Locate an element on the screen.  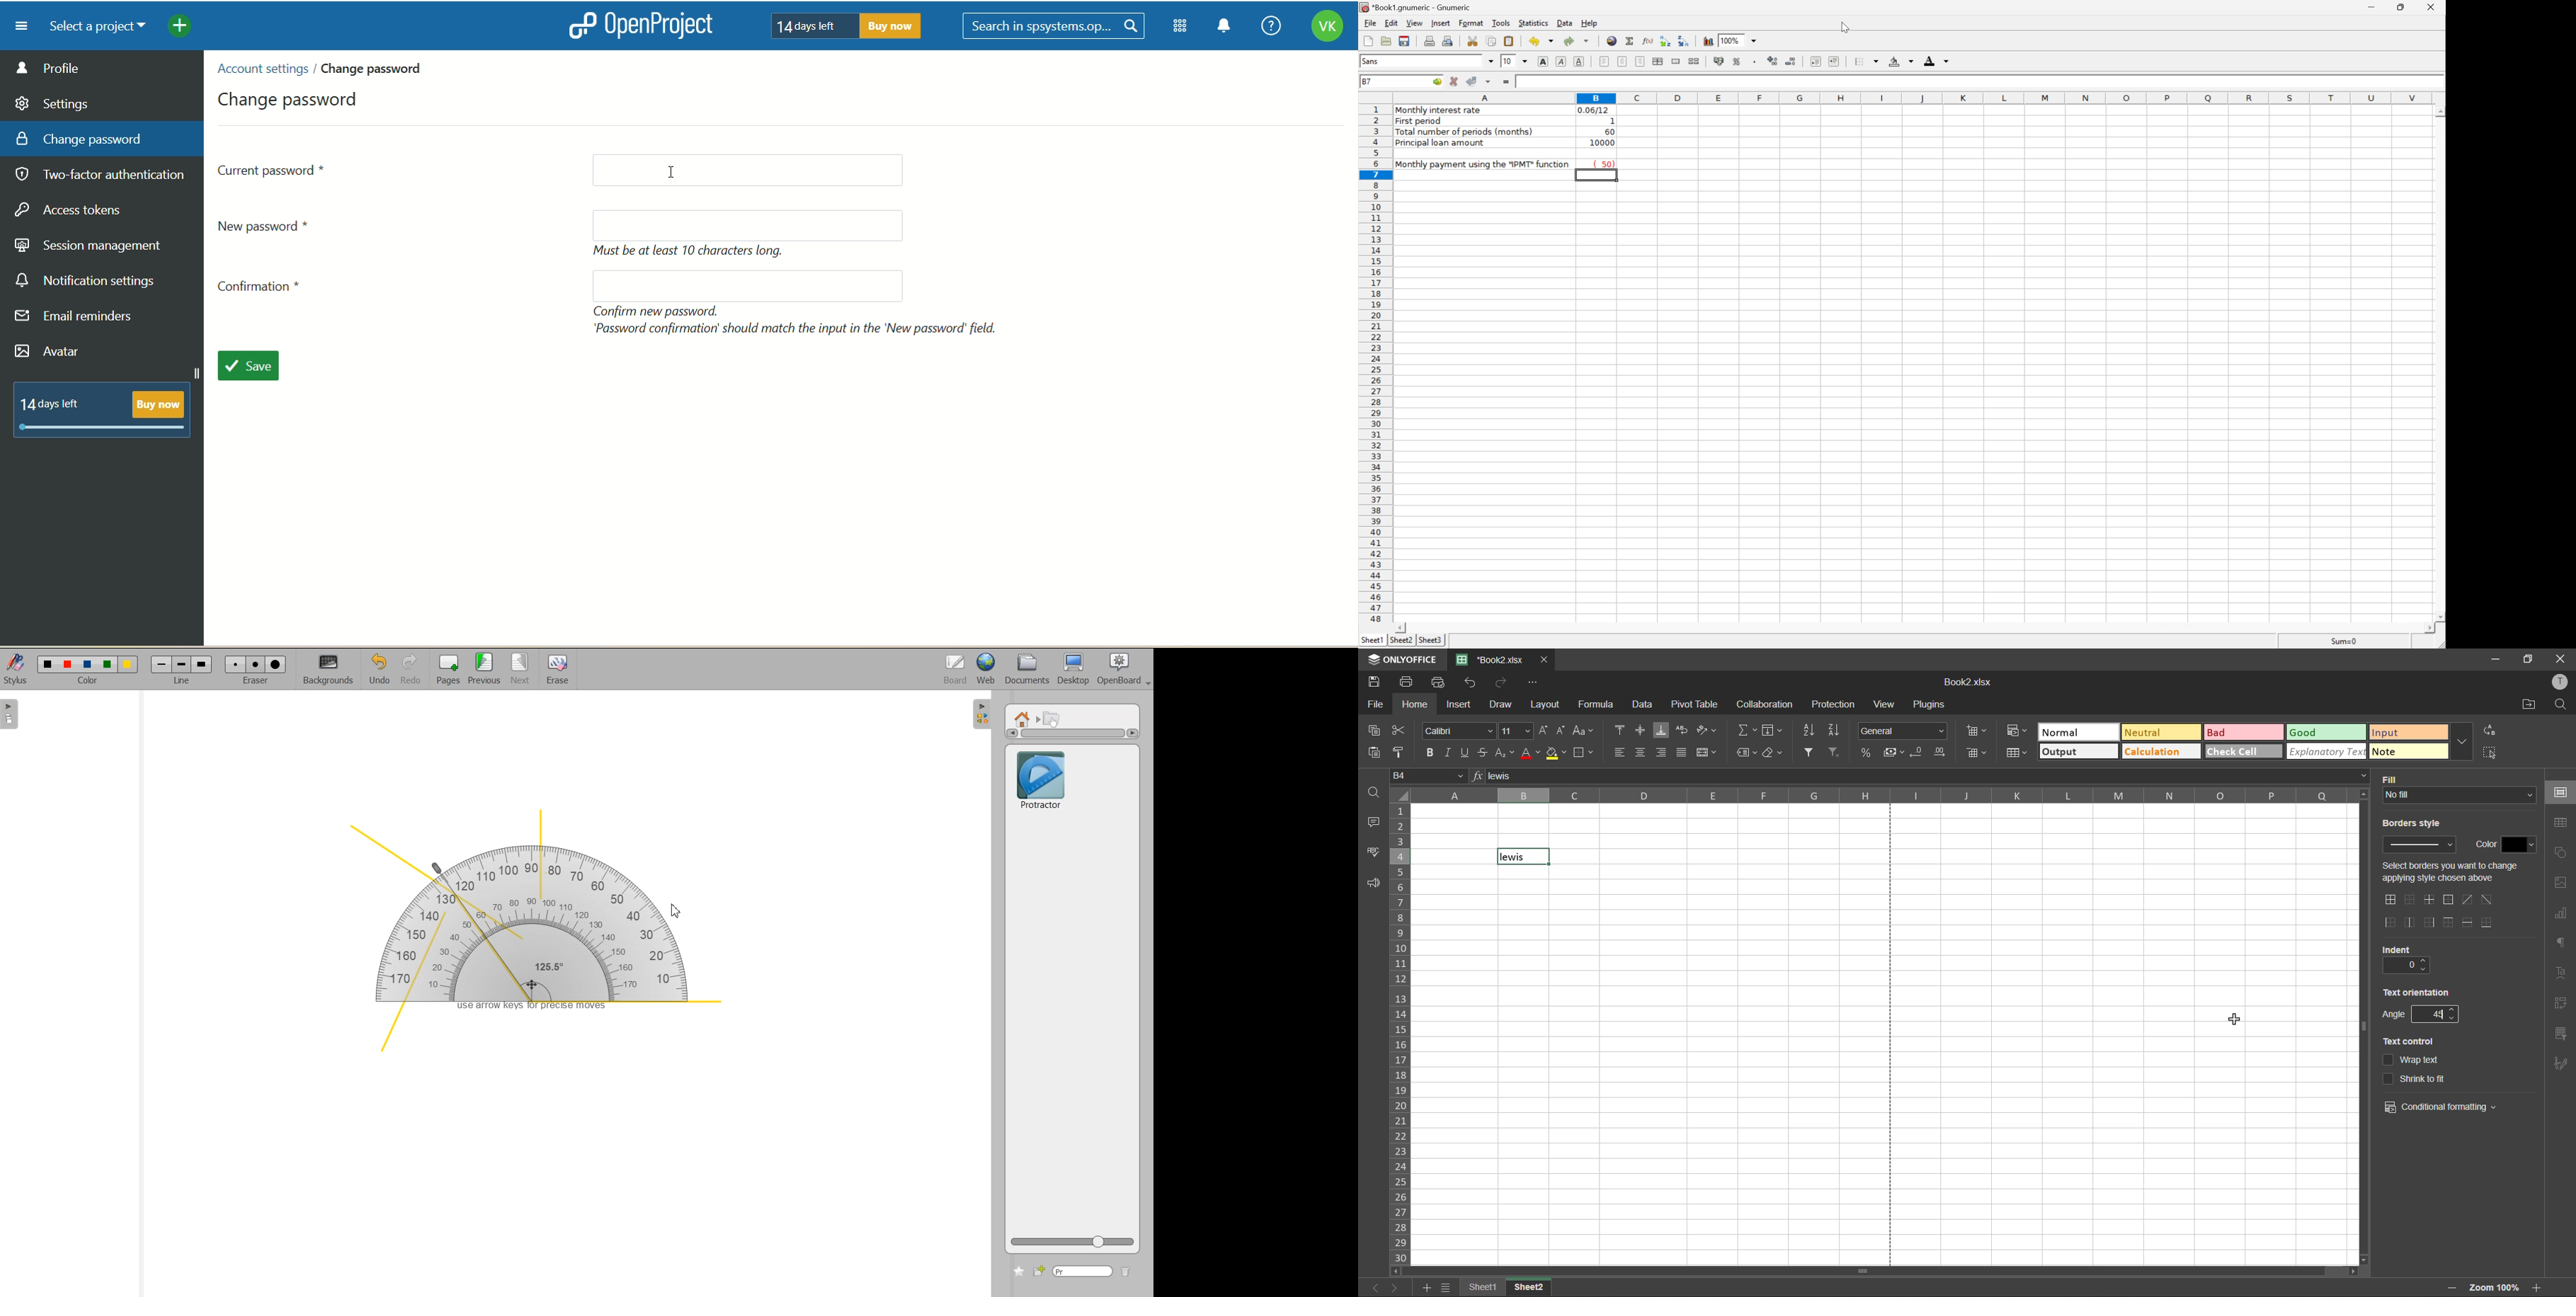
1 is located at coordinates (1612, 120).